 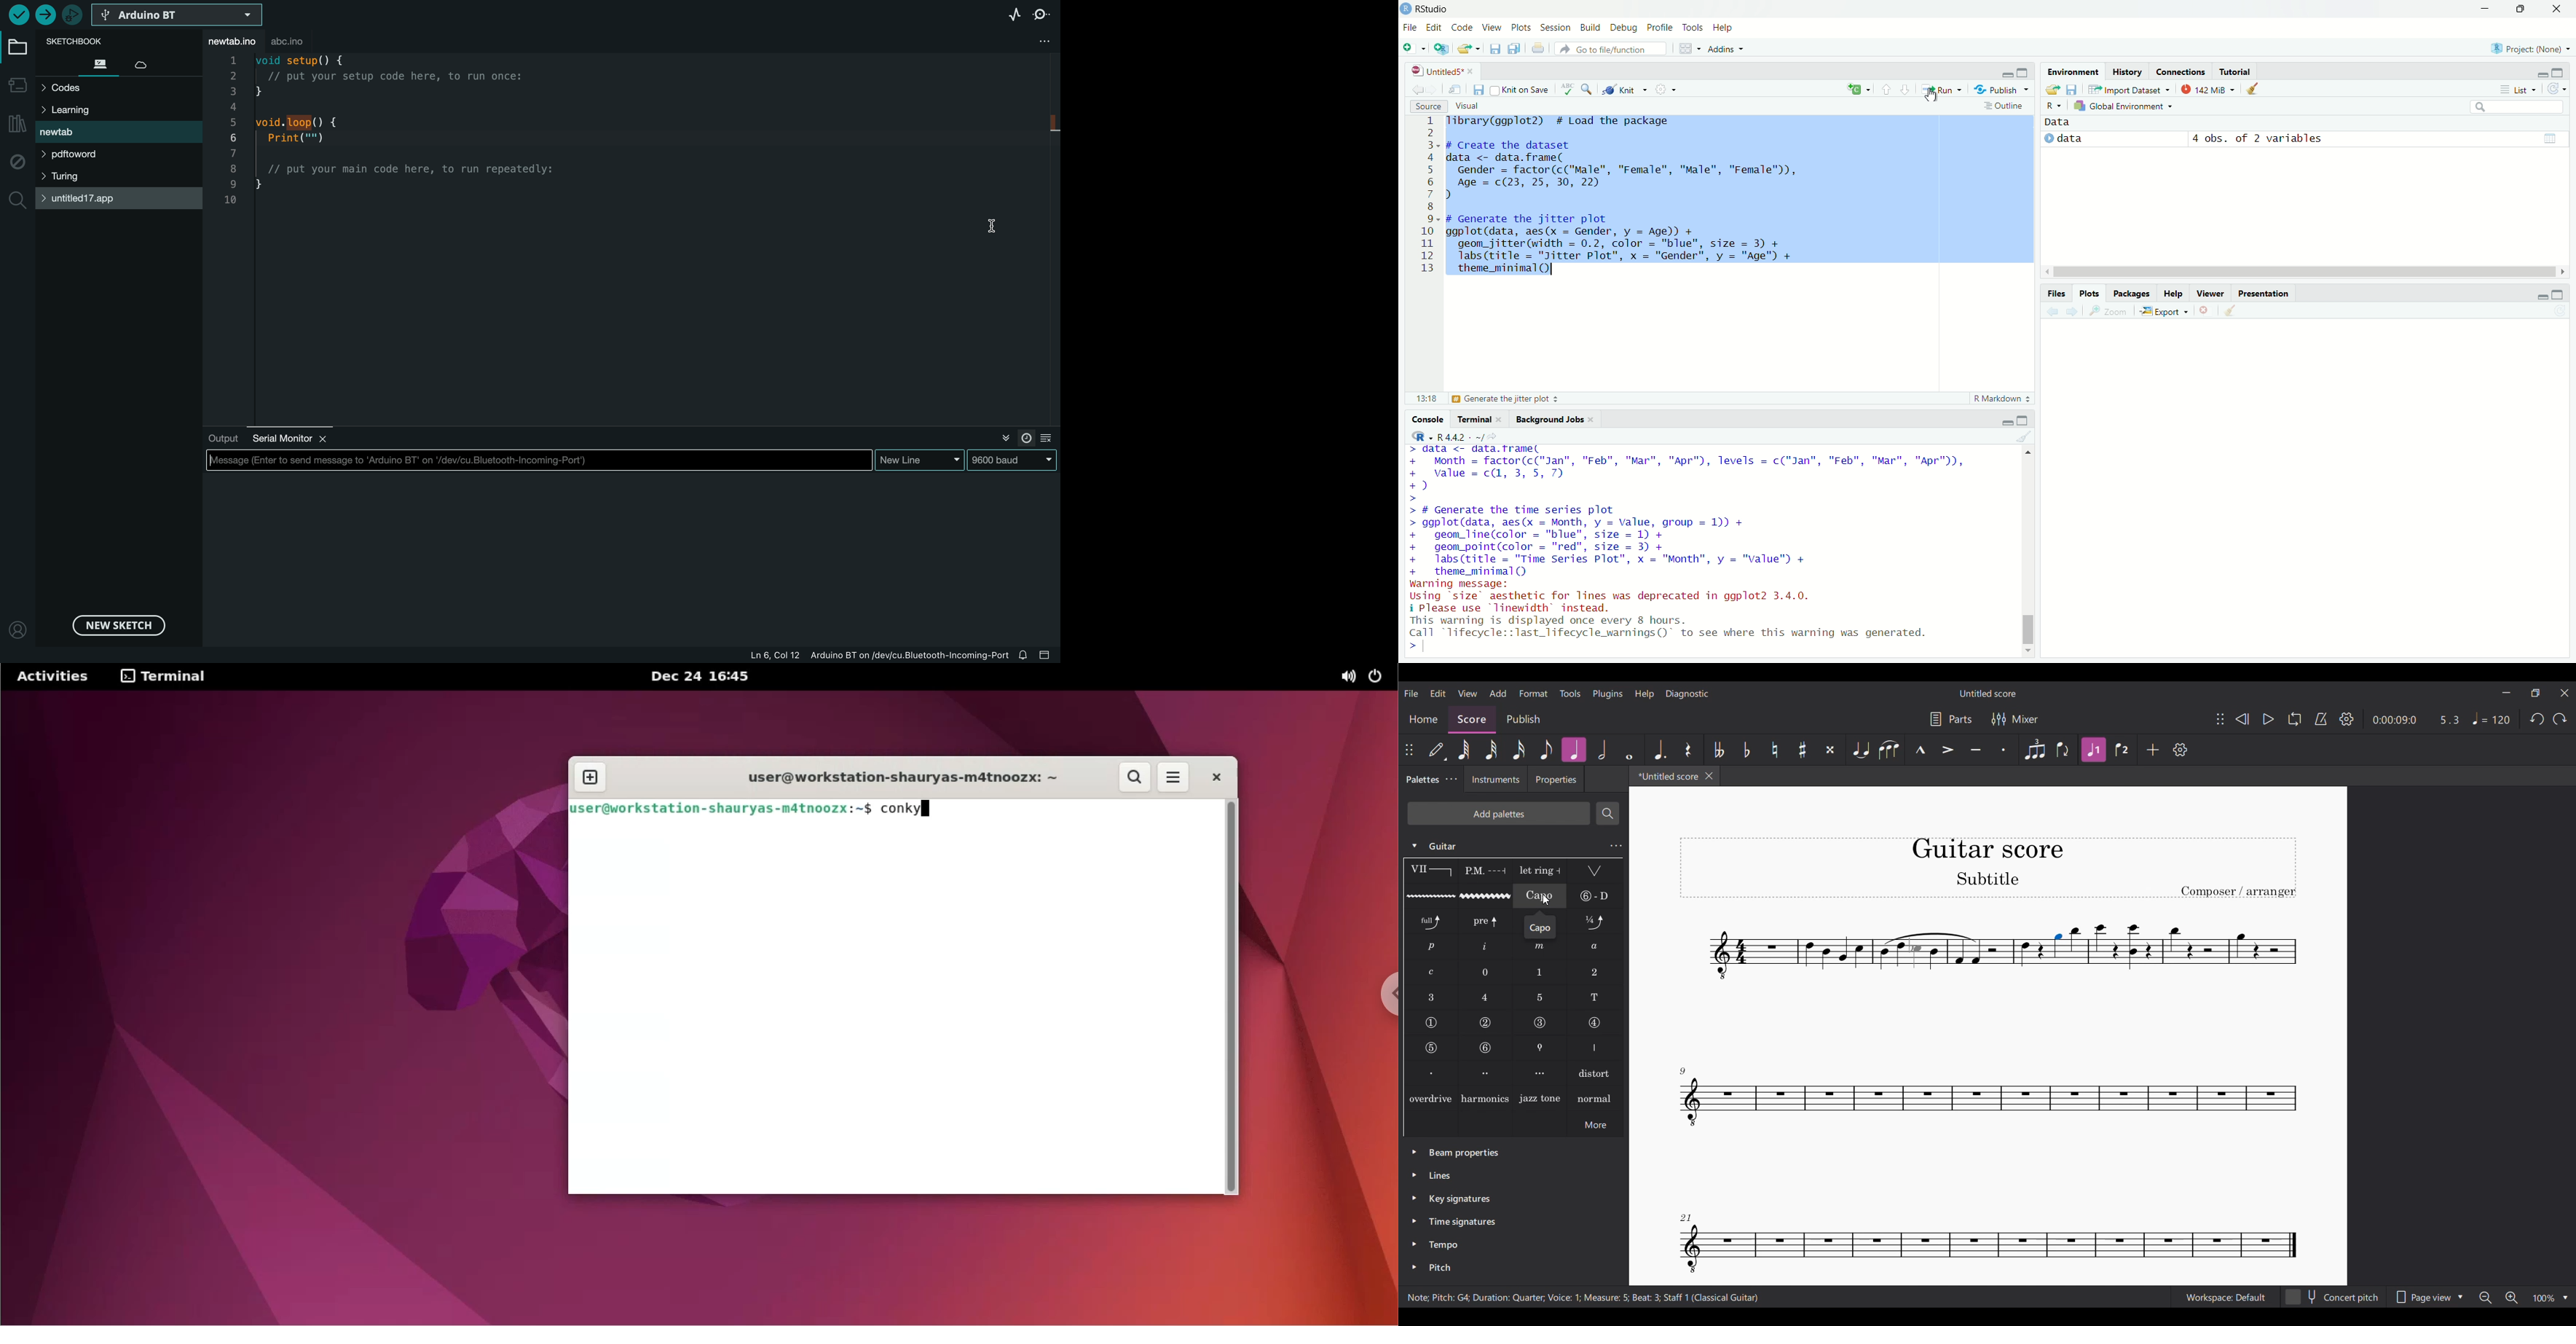 What do you see at coordinates (1636, 171) in the screenshot?
I see `code to create the dataset` at bounding box center [1636, 171].